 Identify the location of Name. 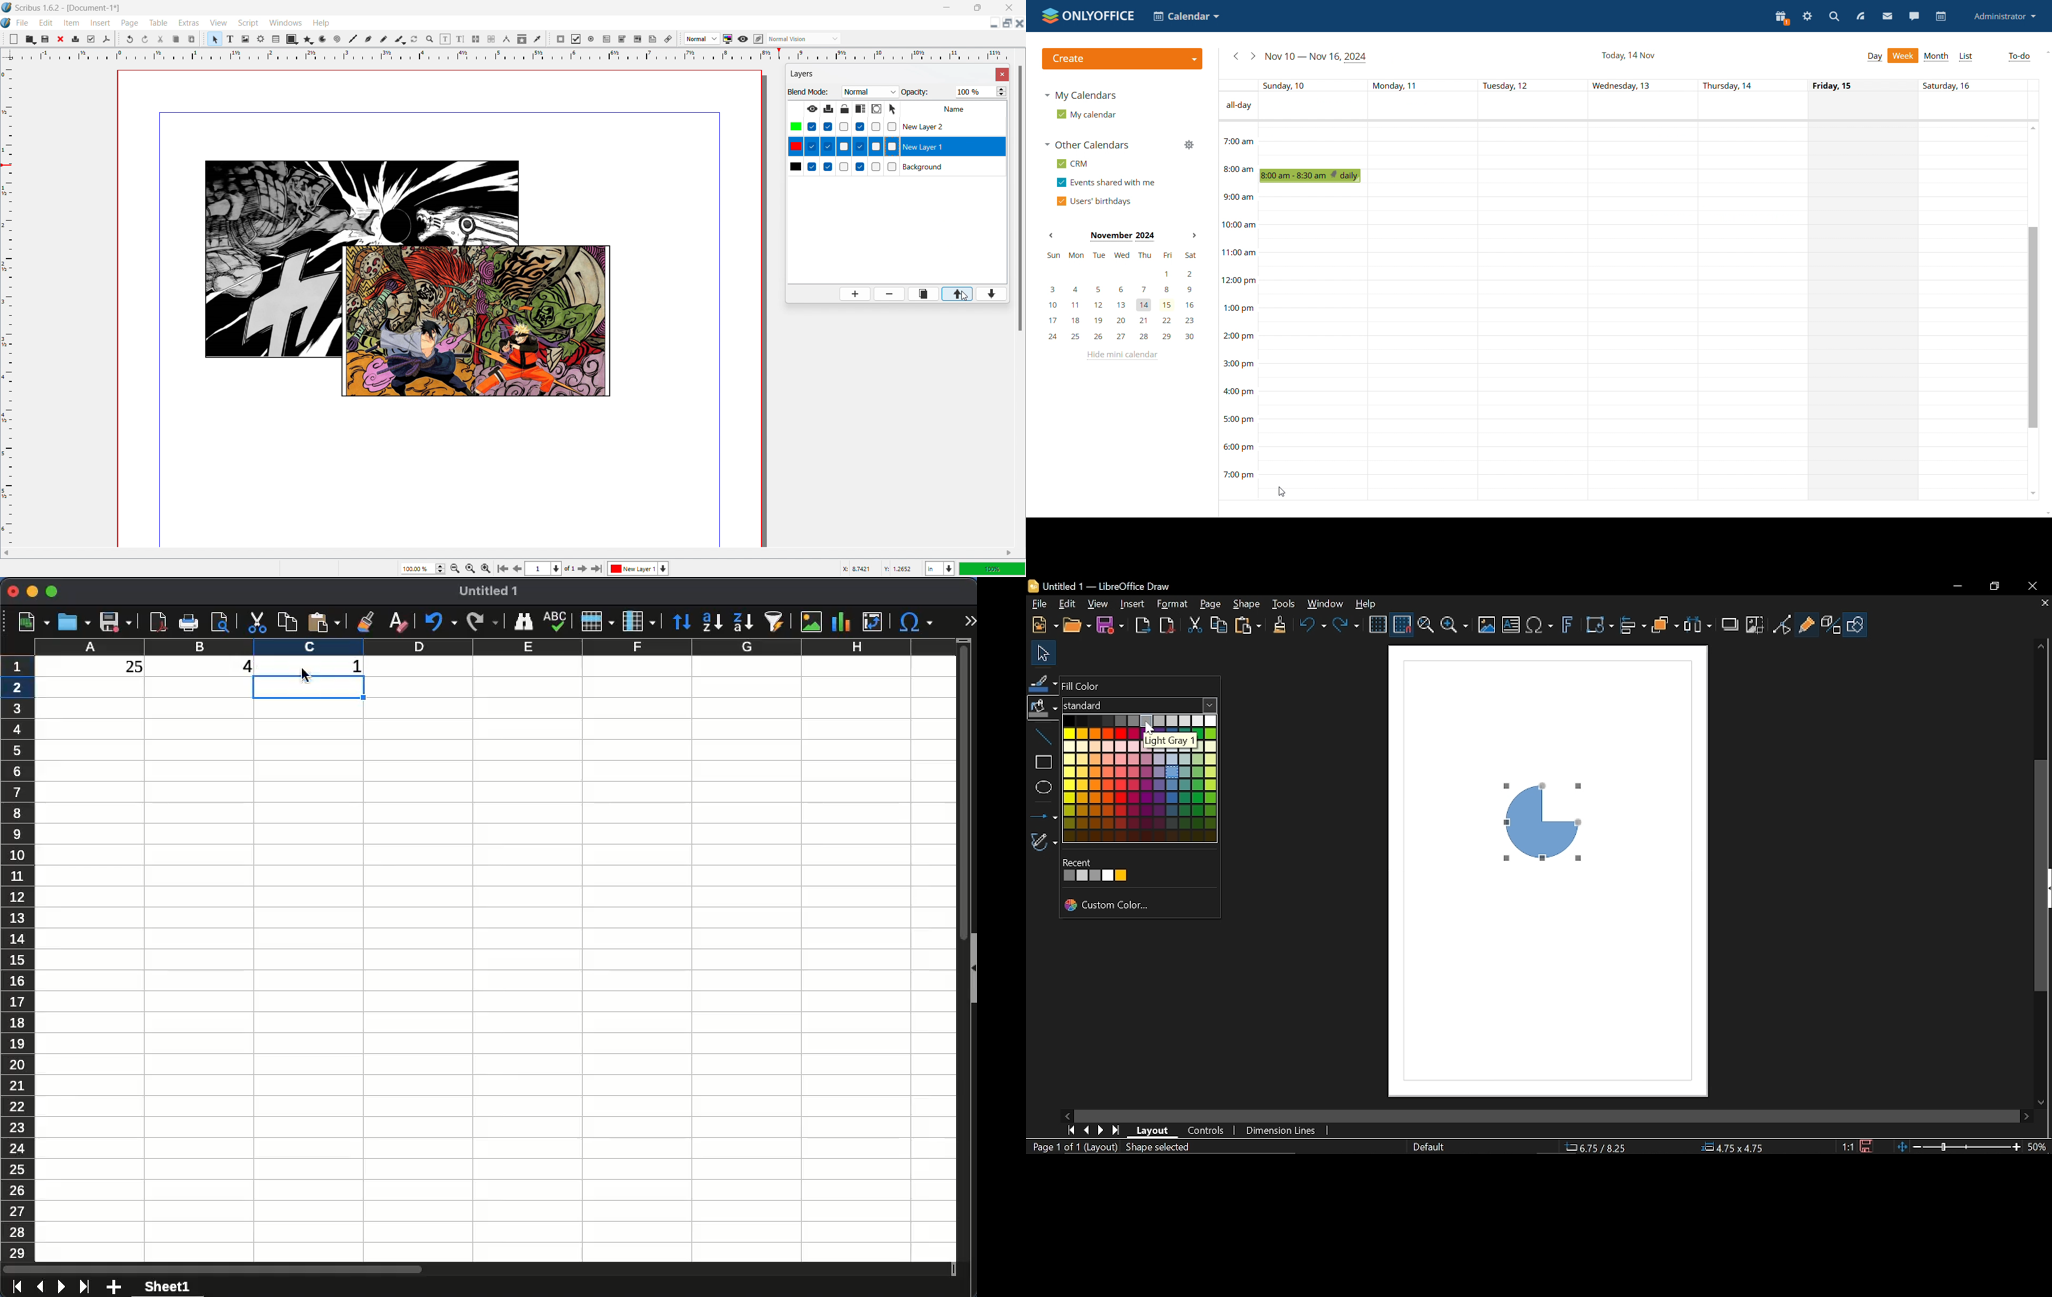
(955, 109).